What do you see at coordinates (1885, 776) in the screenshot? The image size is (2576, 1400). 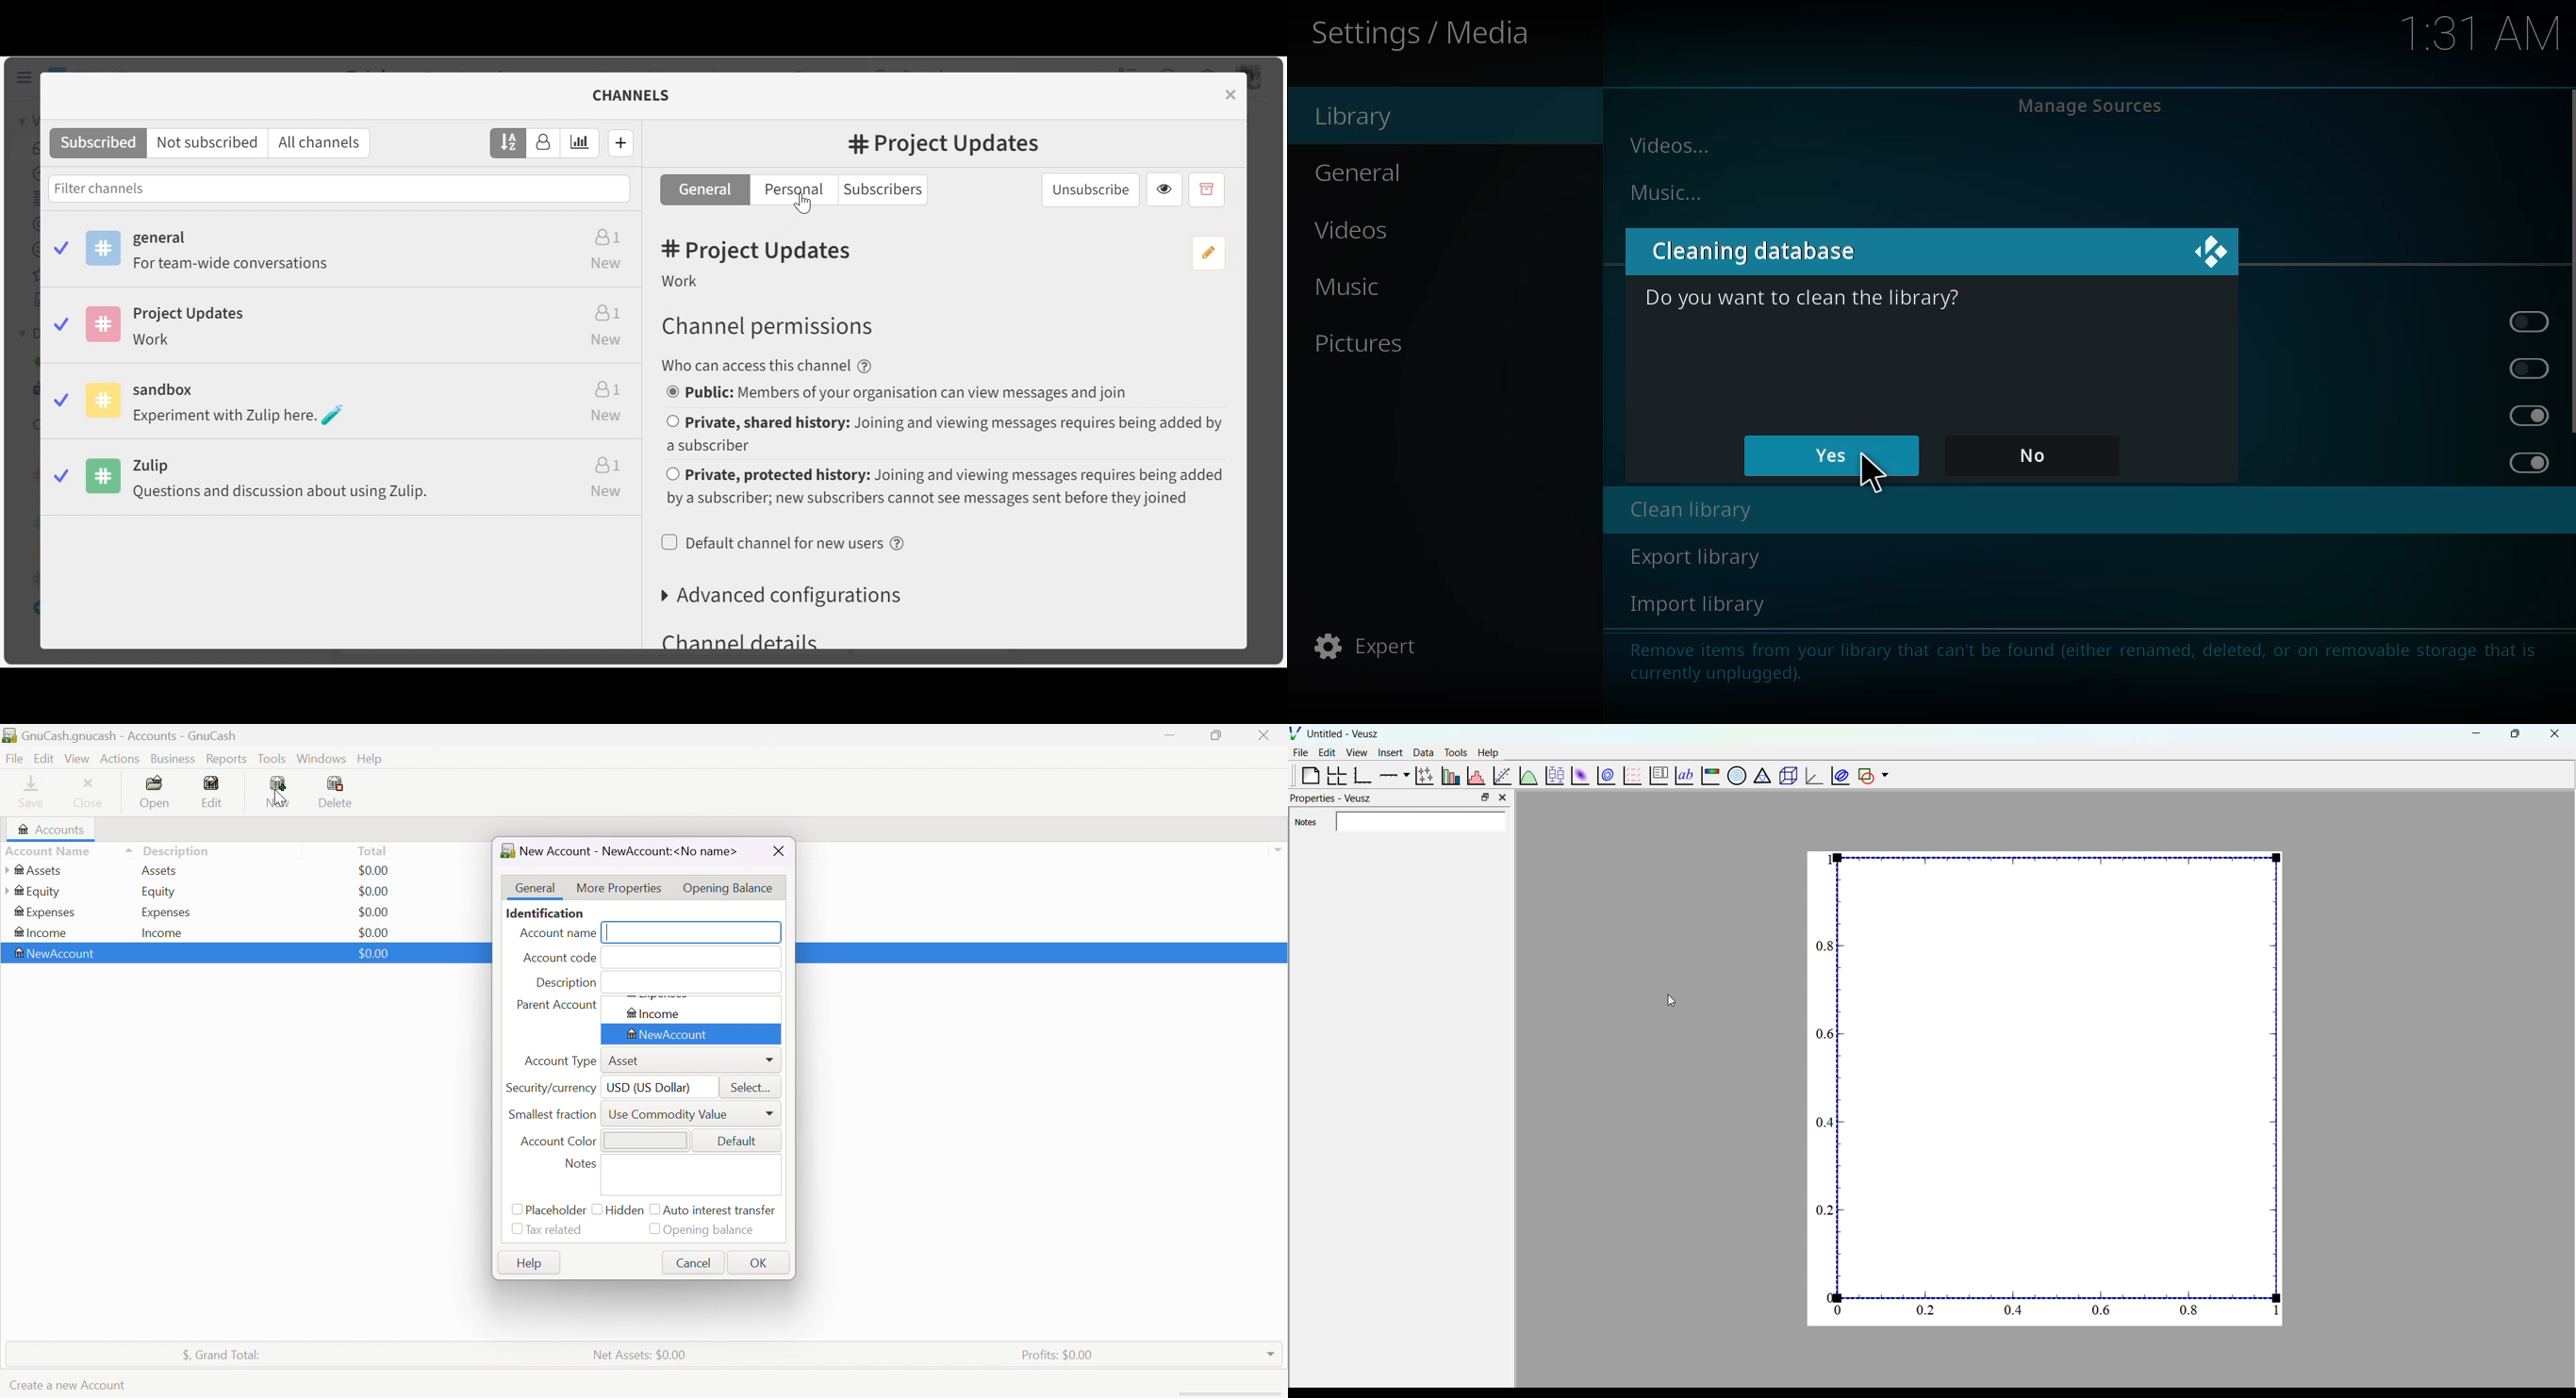 I see `dropdown` at bounding box center [1885, 776].